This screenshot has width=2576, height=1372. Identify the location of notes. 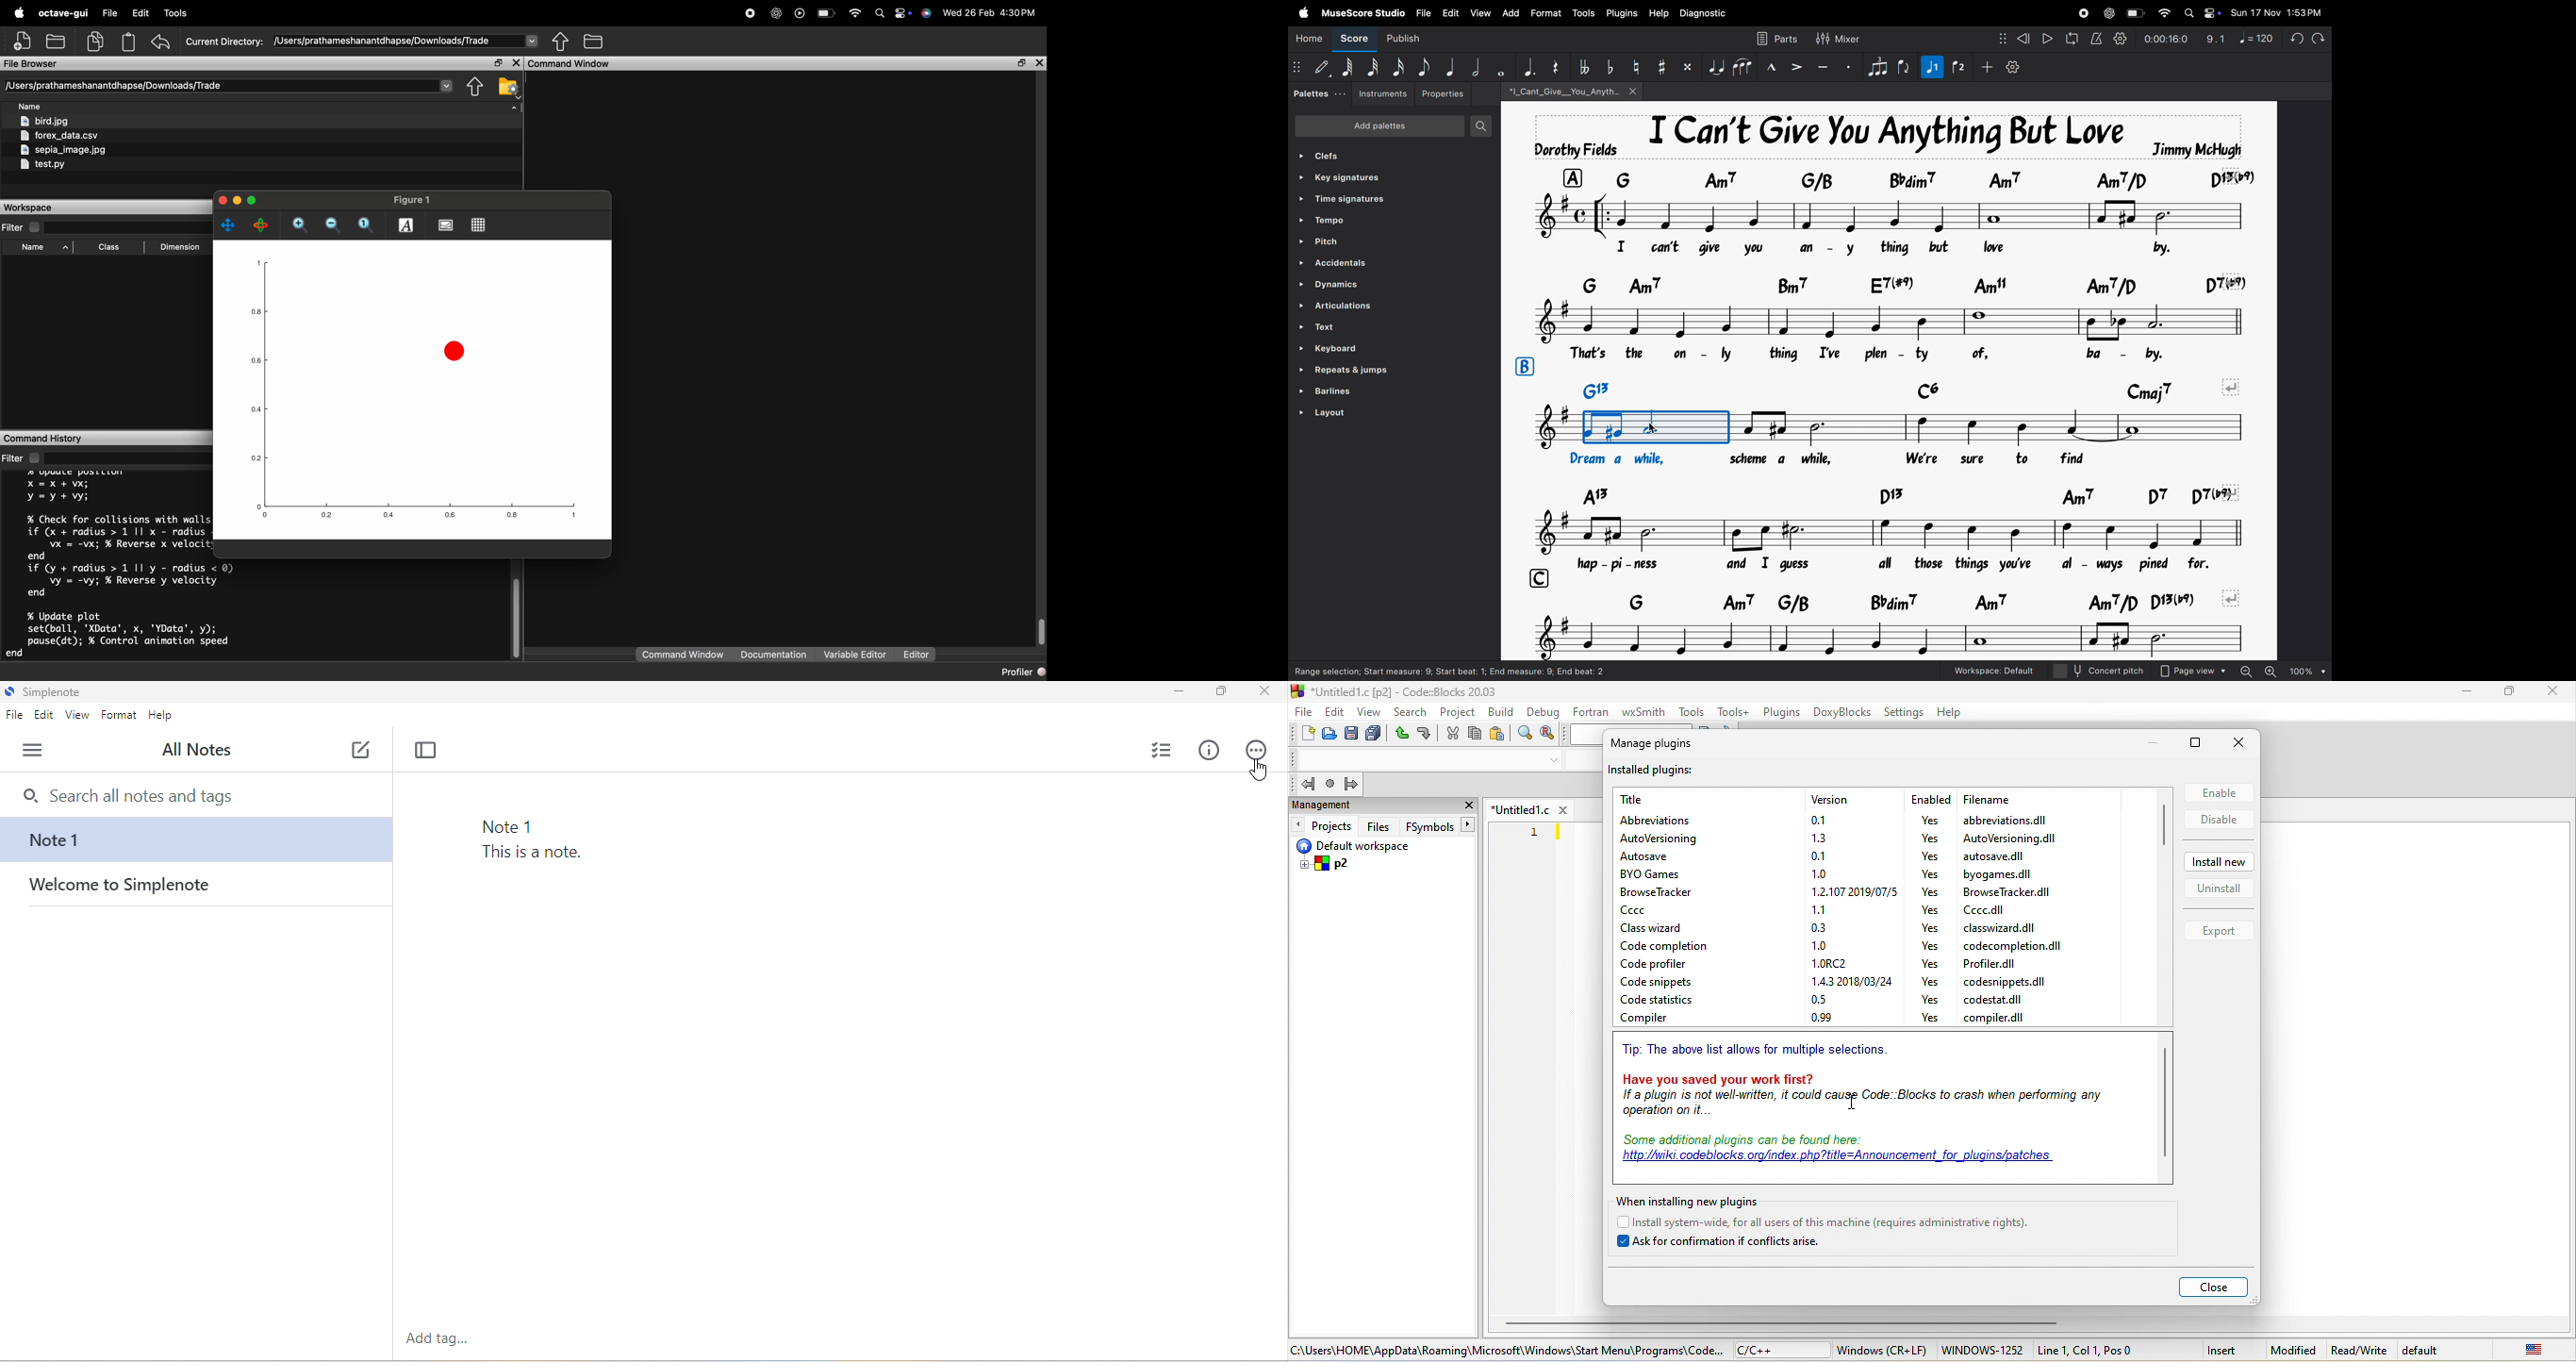
(1880, 640).